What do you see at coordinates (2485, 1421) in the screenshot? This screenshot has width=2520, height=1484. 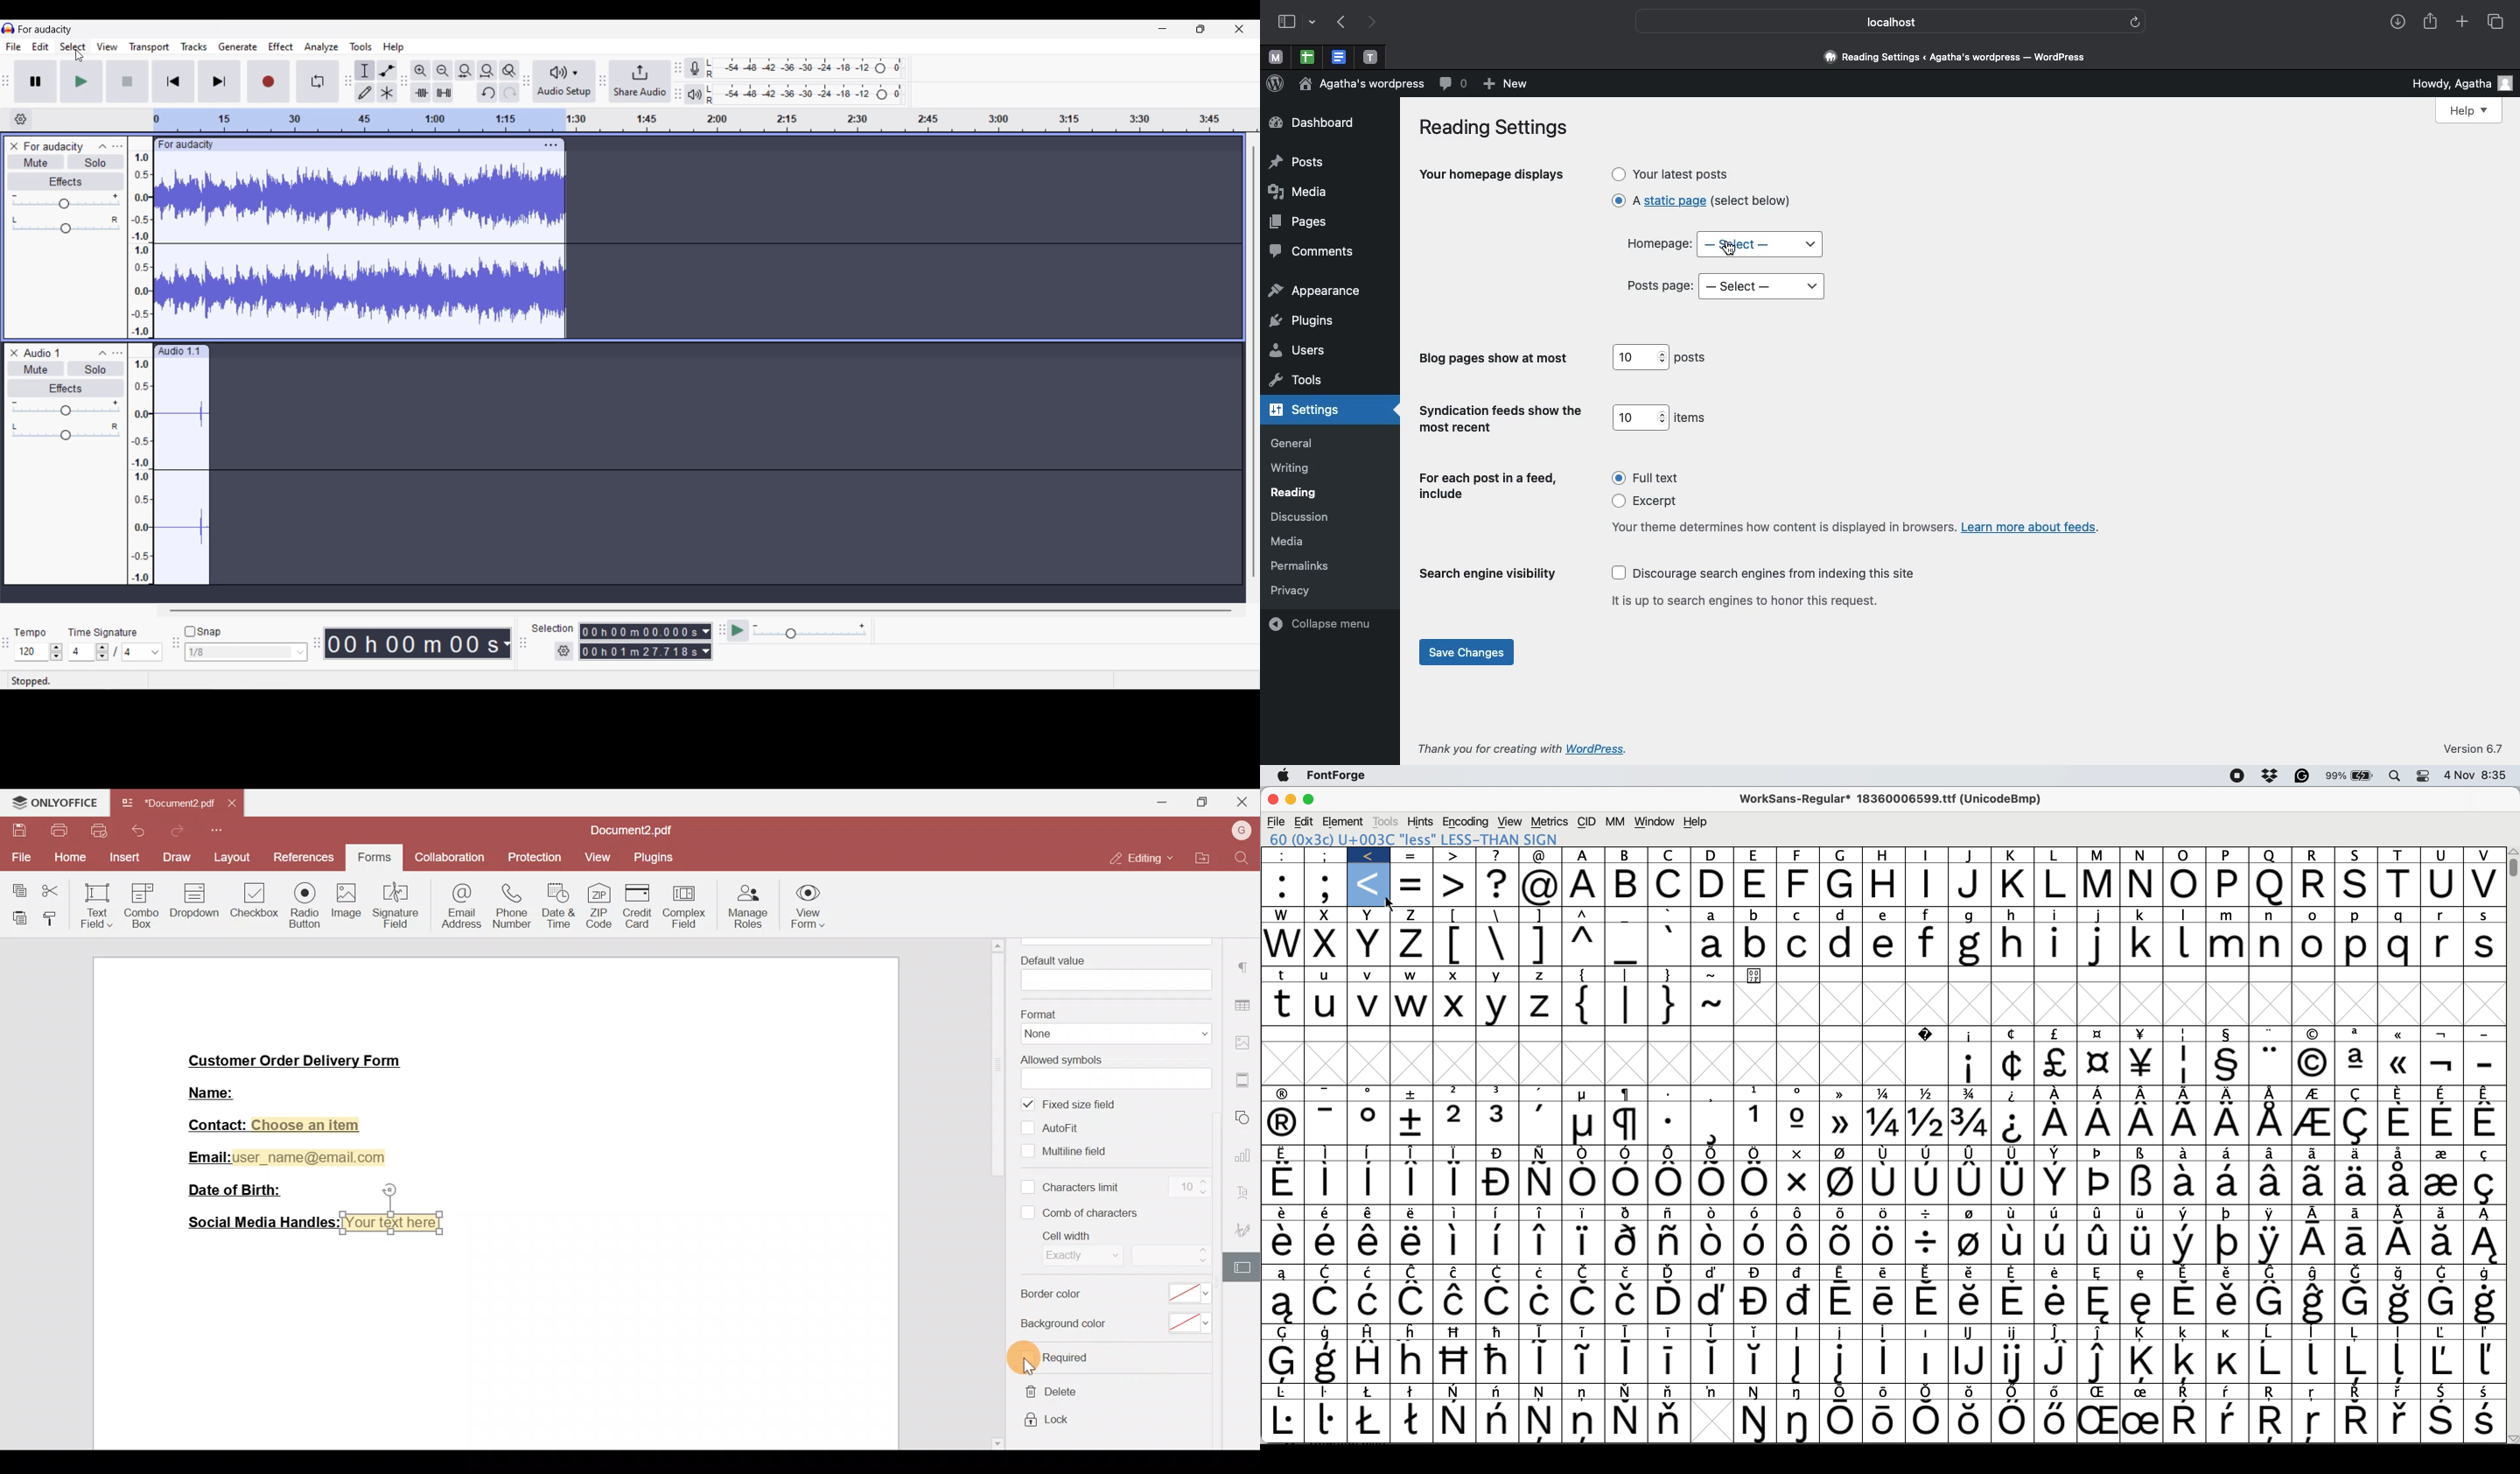 I see `Symbol` at bounding box center [2485, 1421].